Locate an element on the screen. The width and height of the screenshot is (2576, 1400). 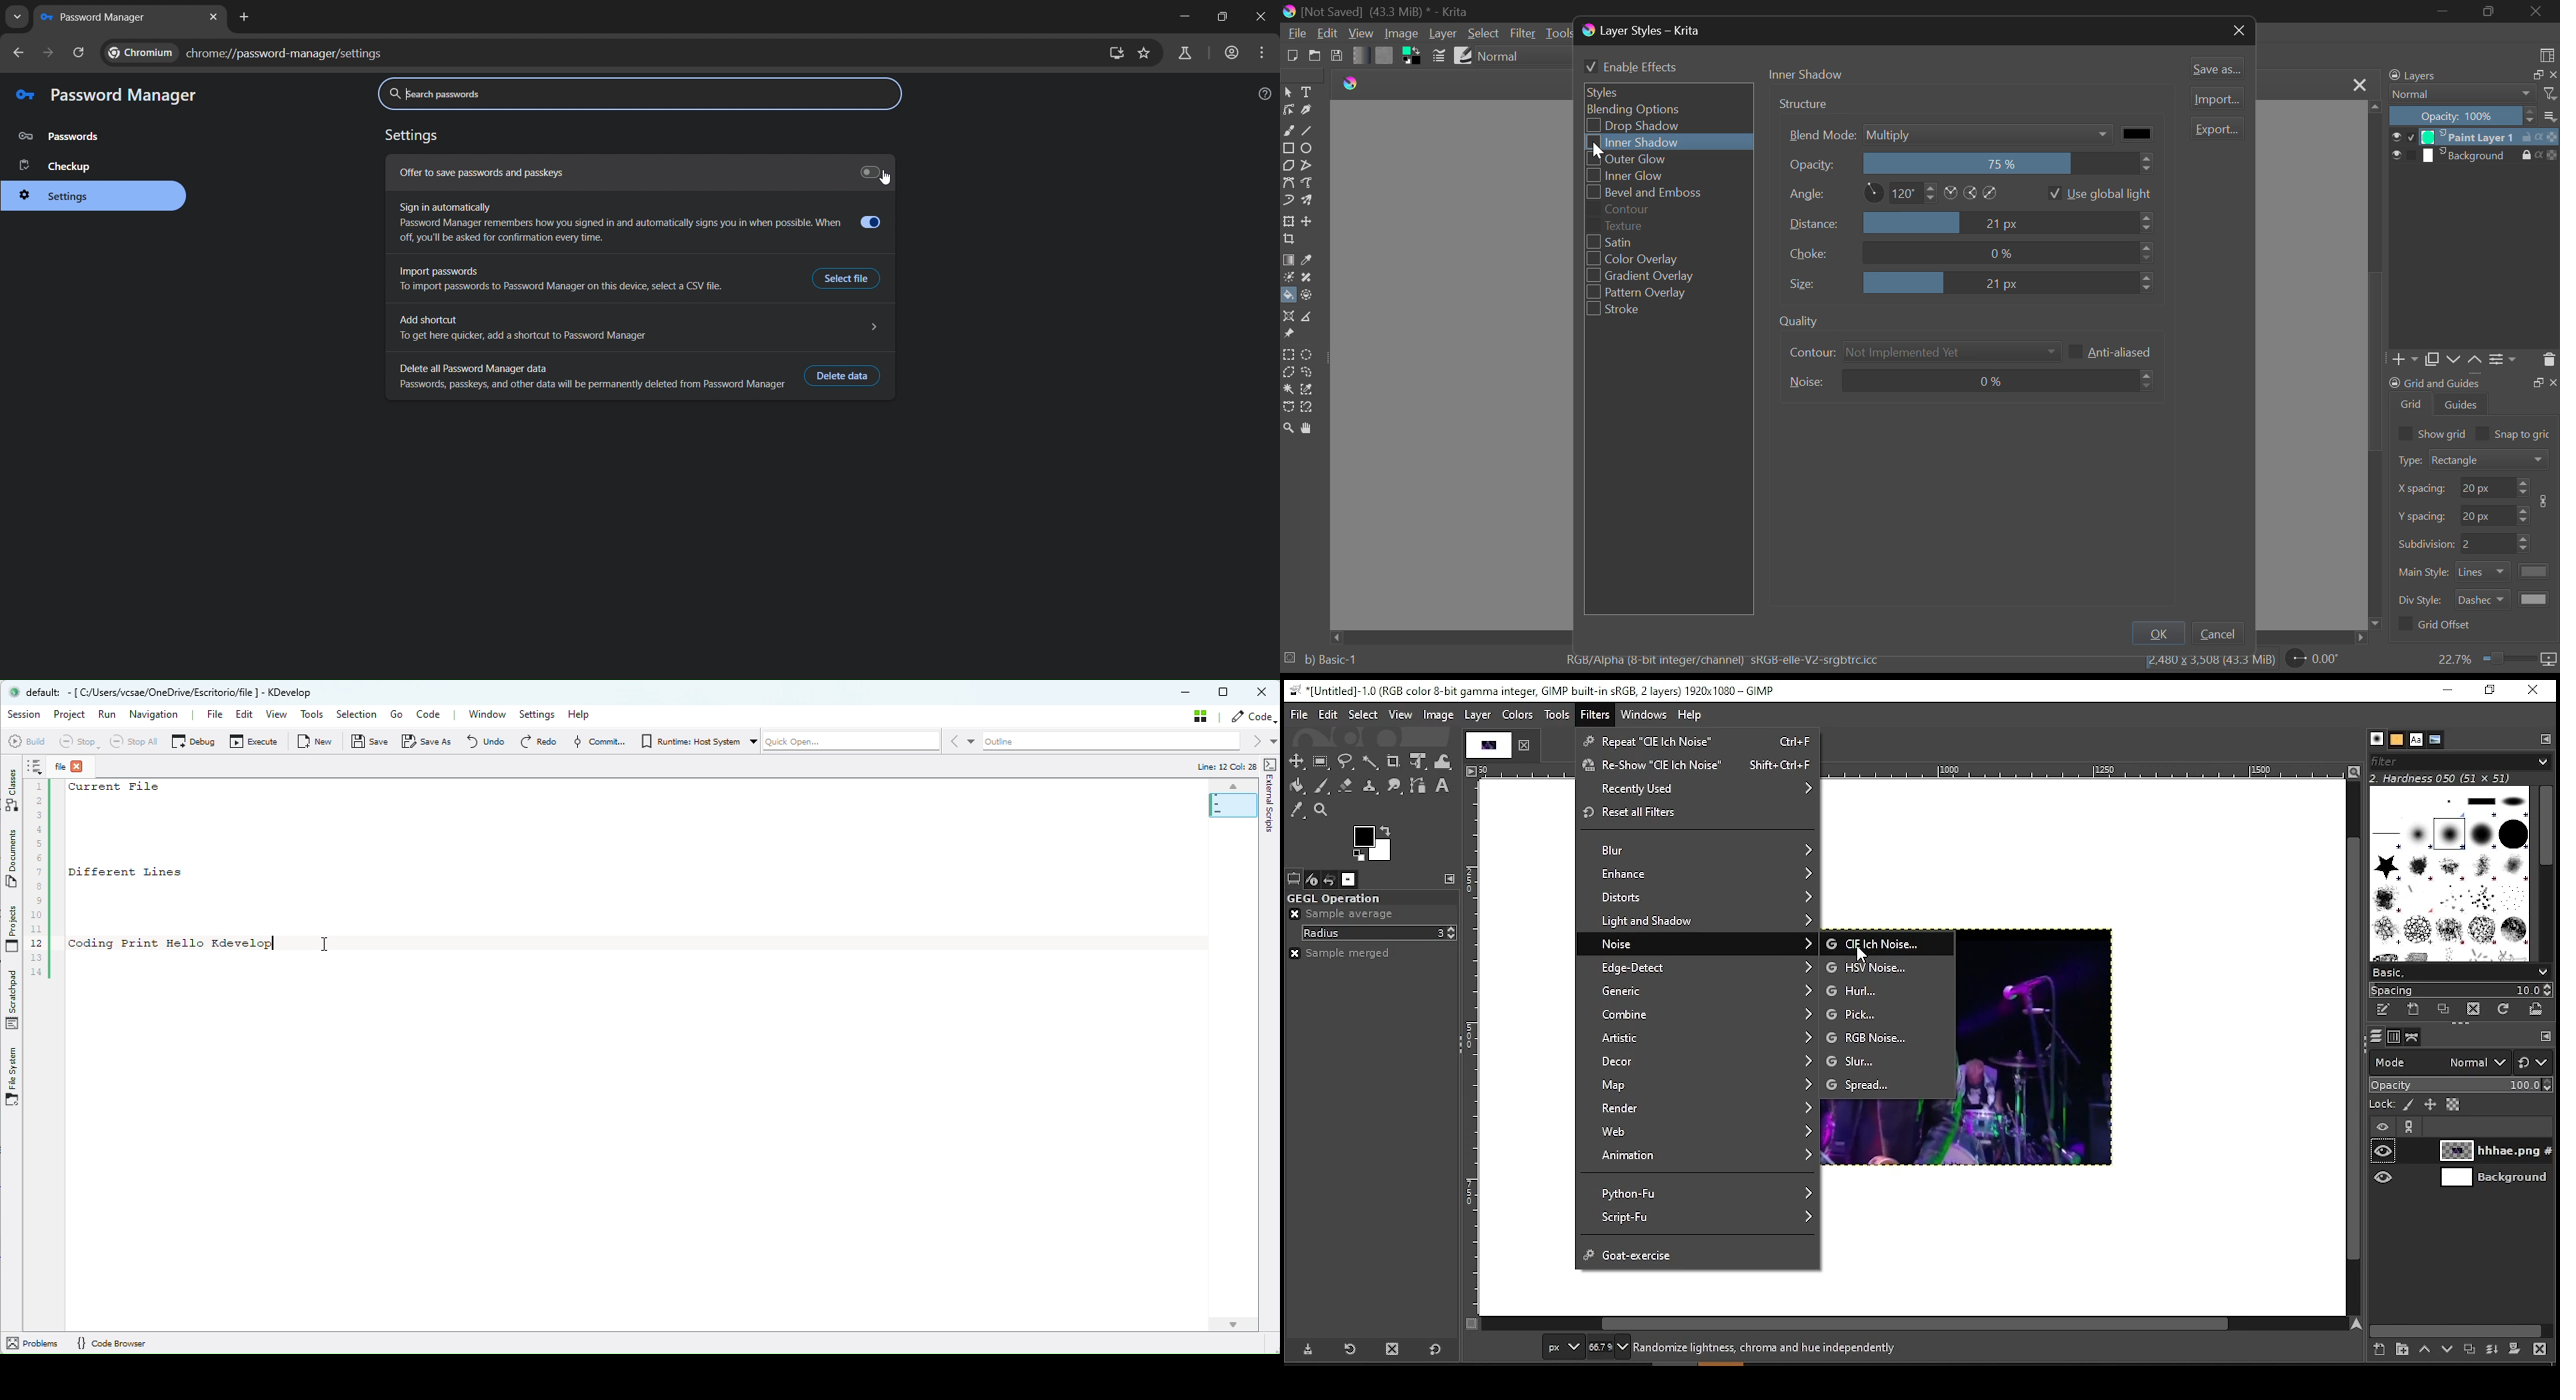
delete tool preset is located at coordinates (1392, 1348).